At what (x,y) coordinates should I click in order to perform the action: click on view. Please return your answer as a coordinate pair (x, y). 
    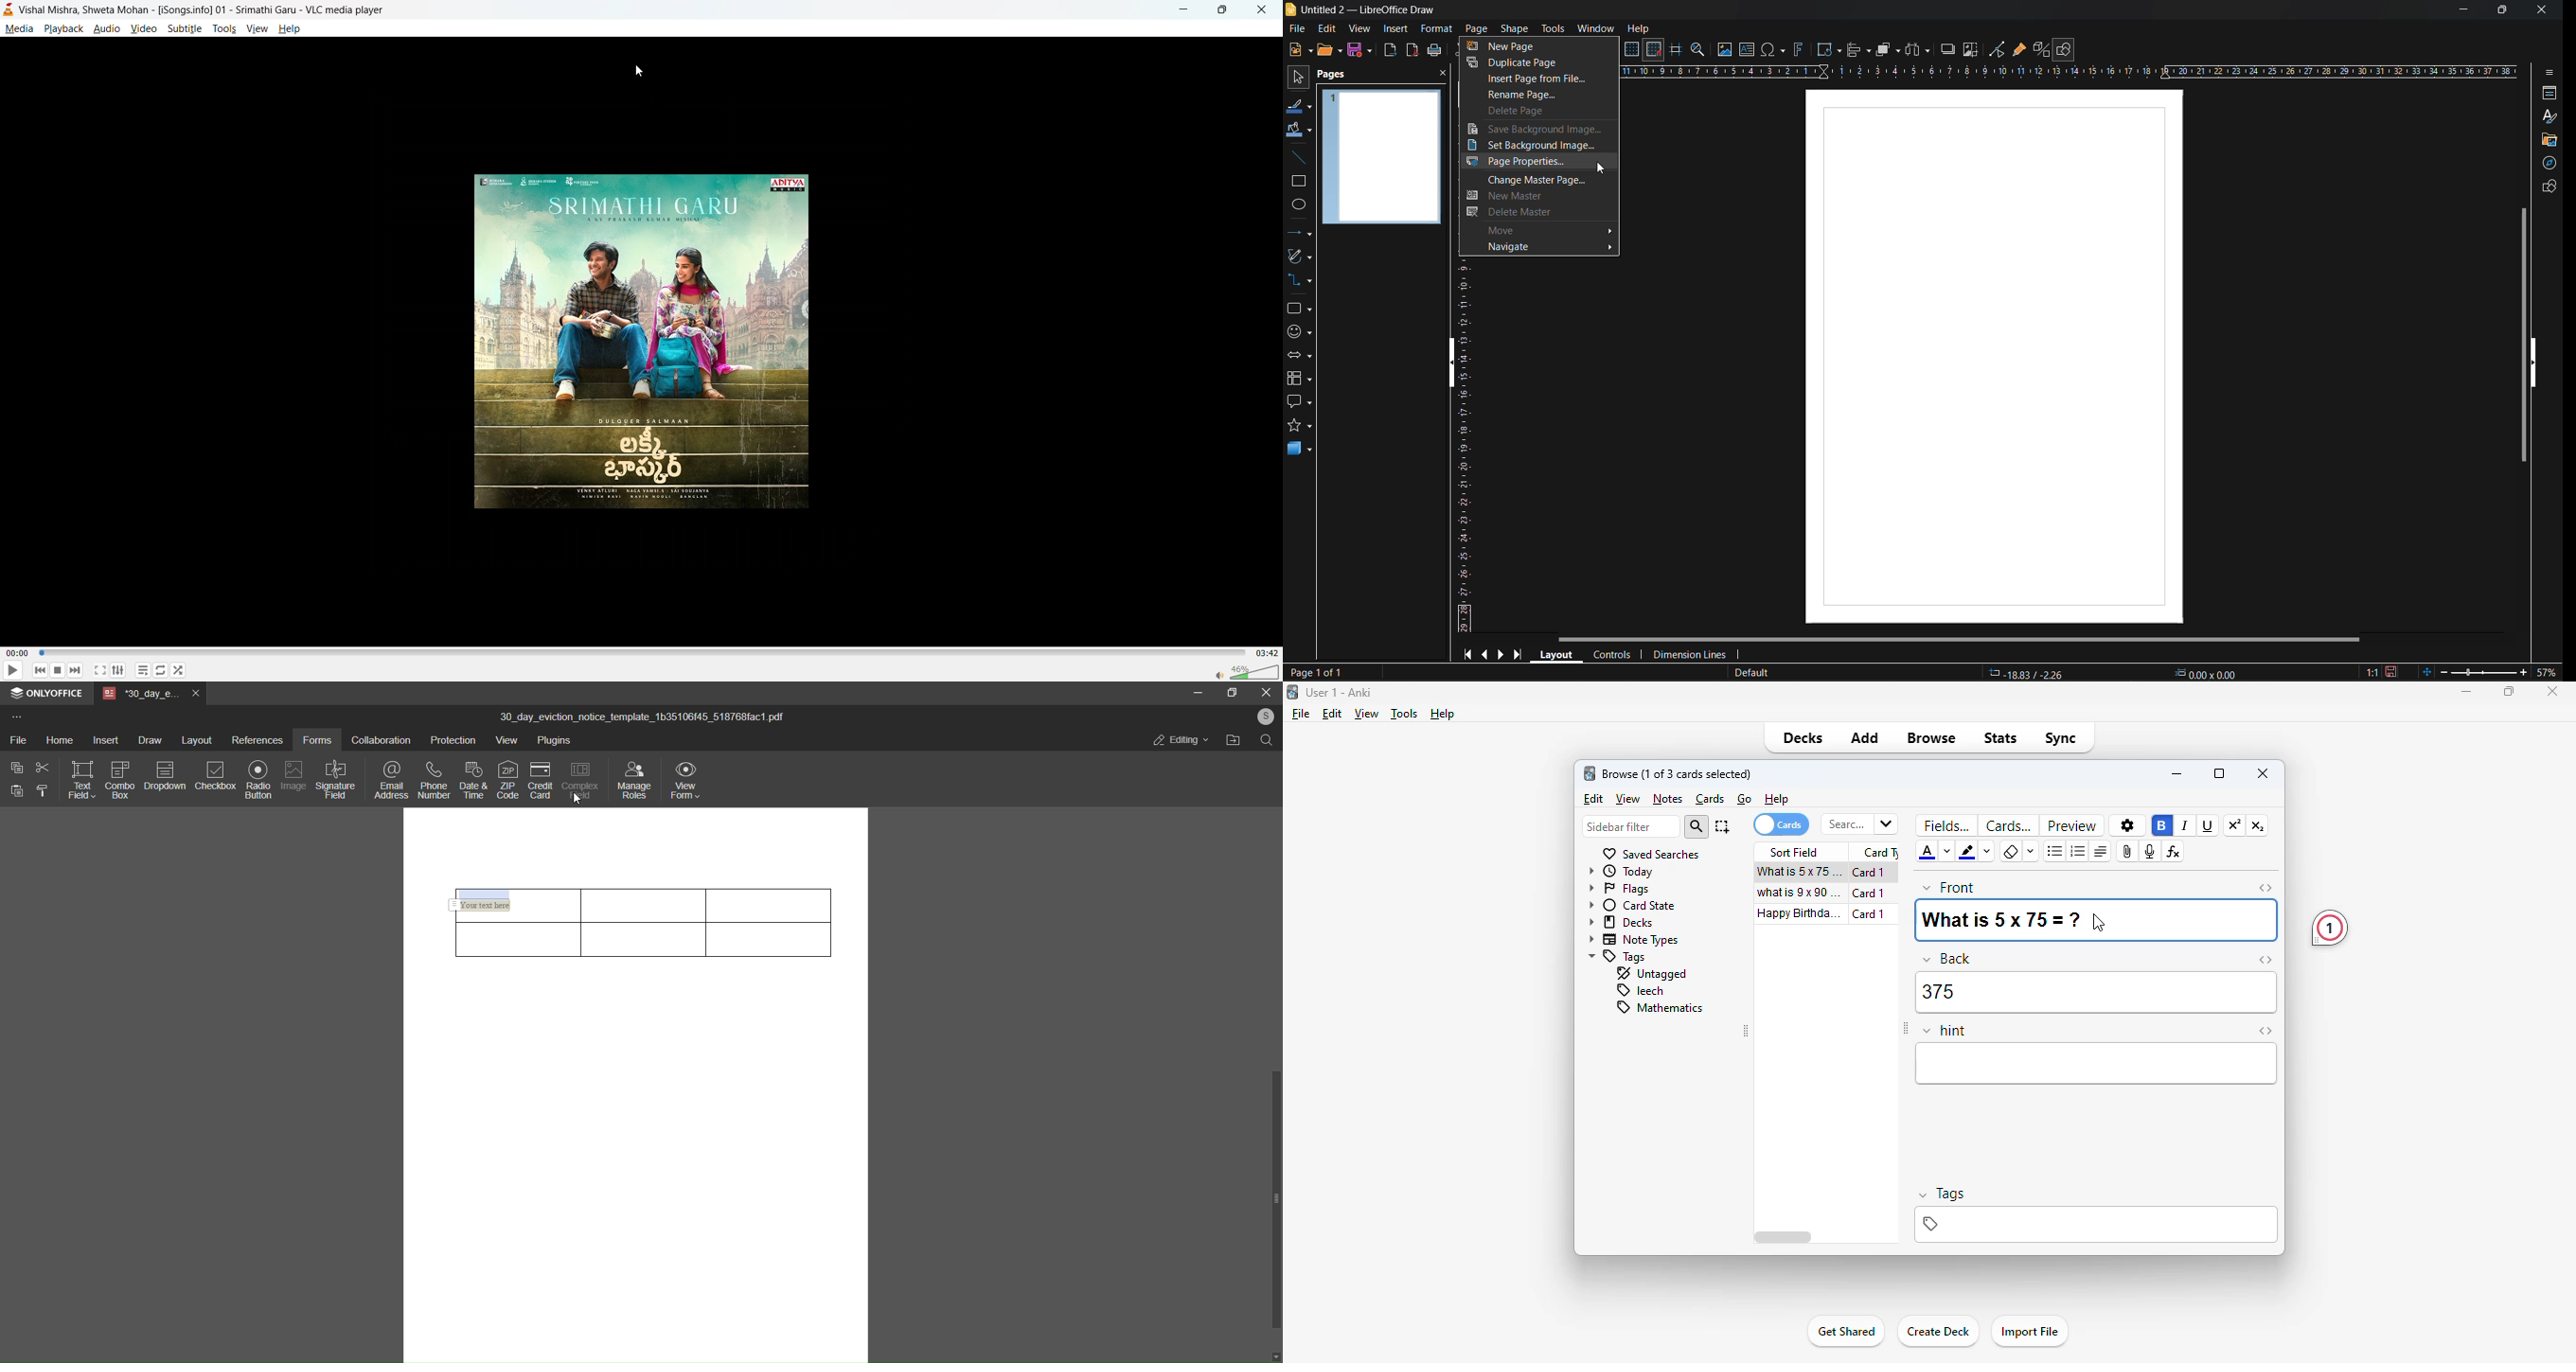
    Looking at the image, I should click on (509, 742).